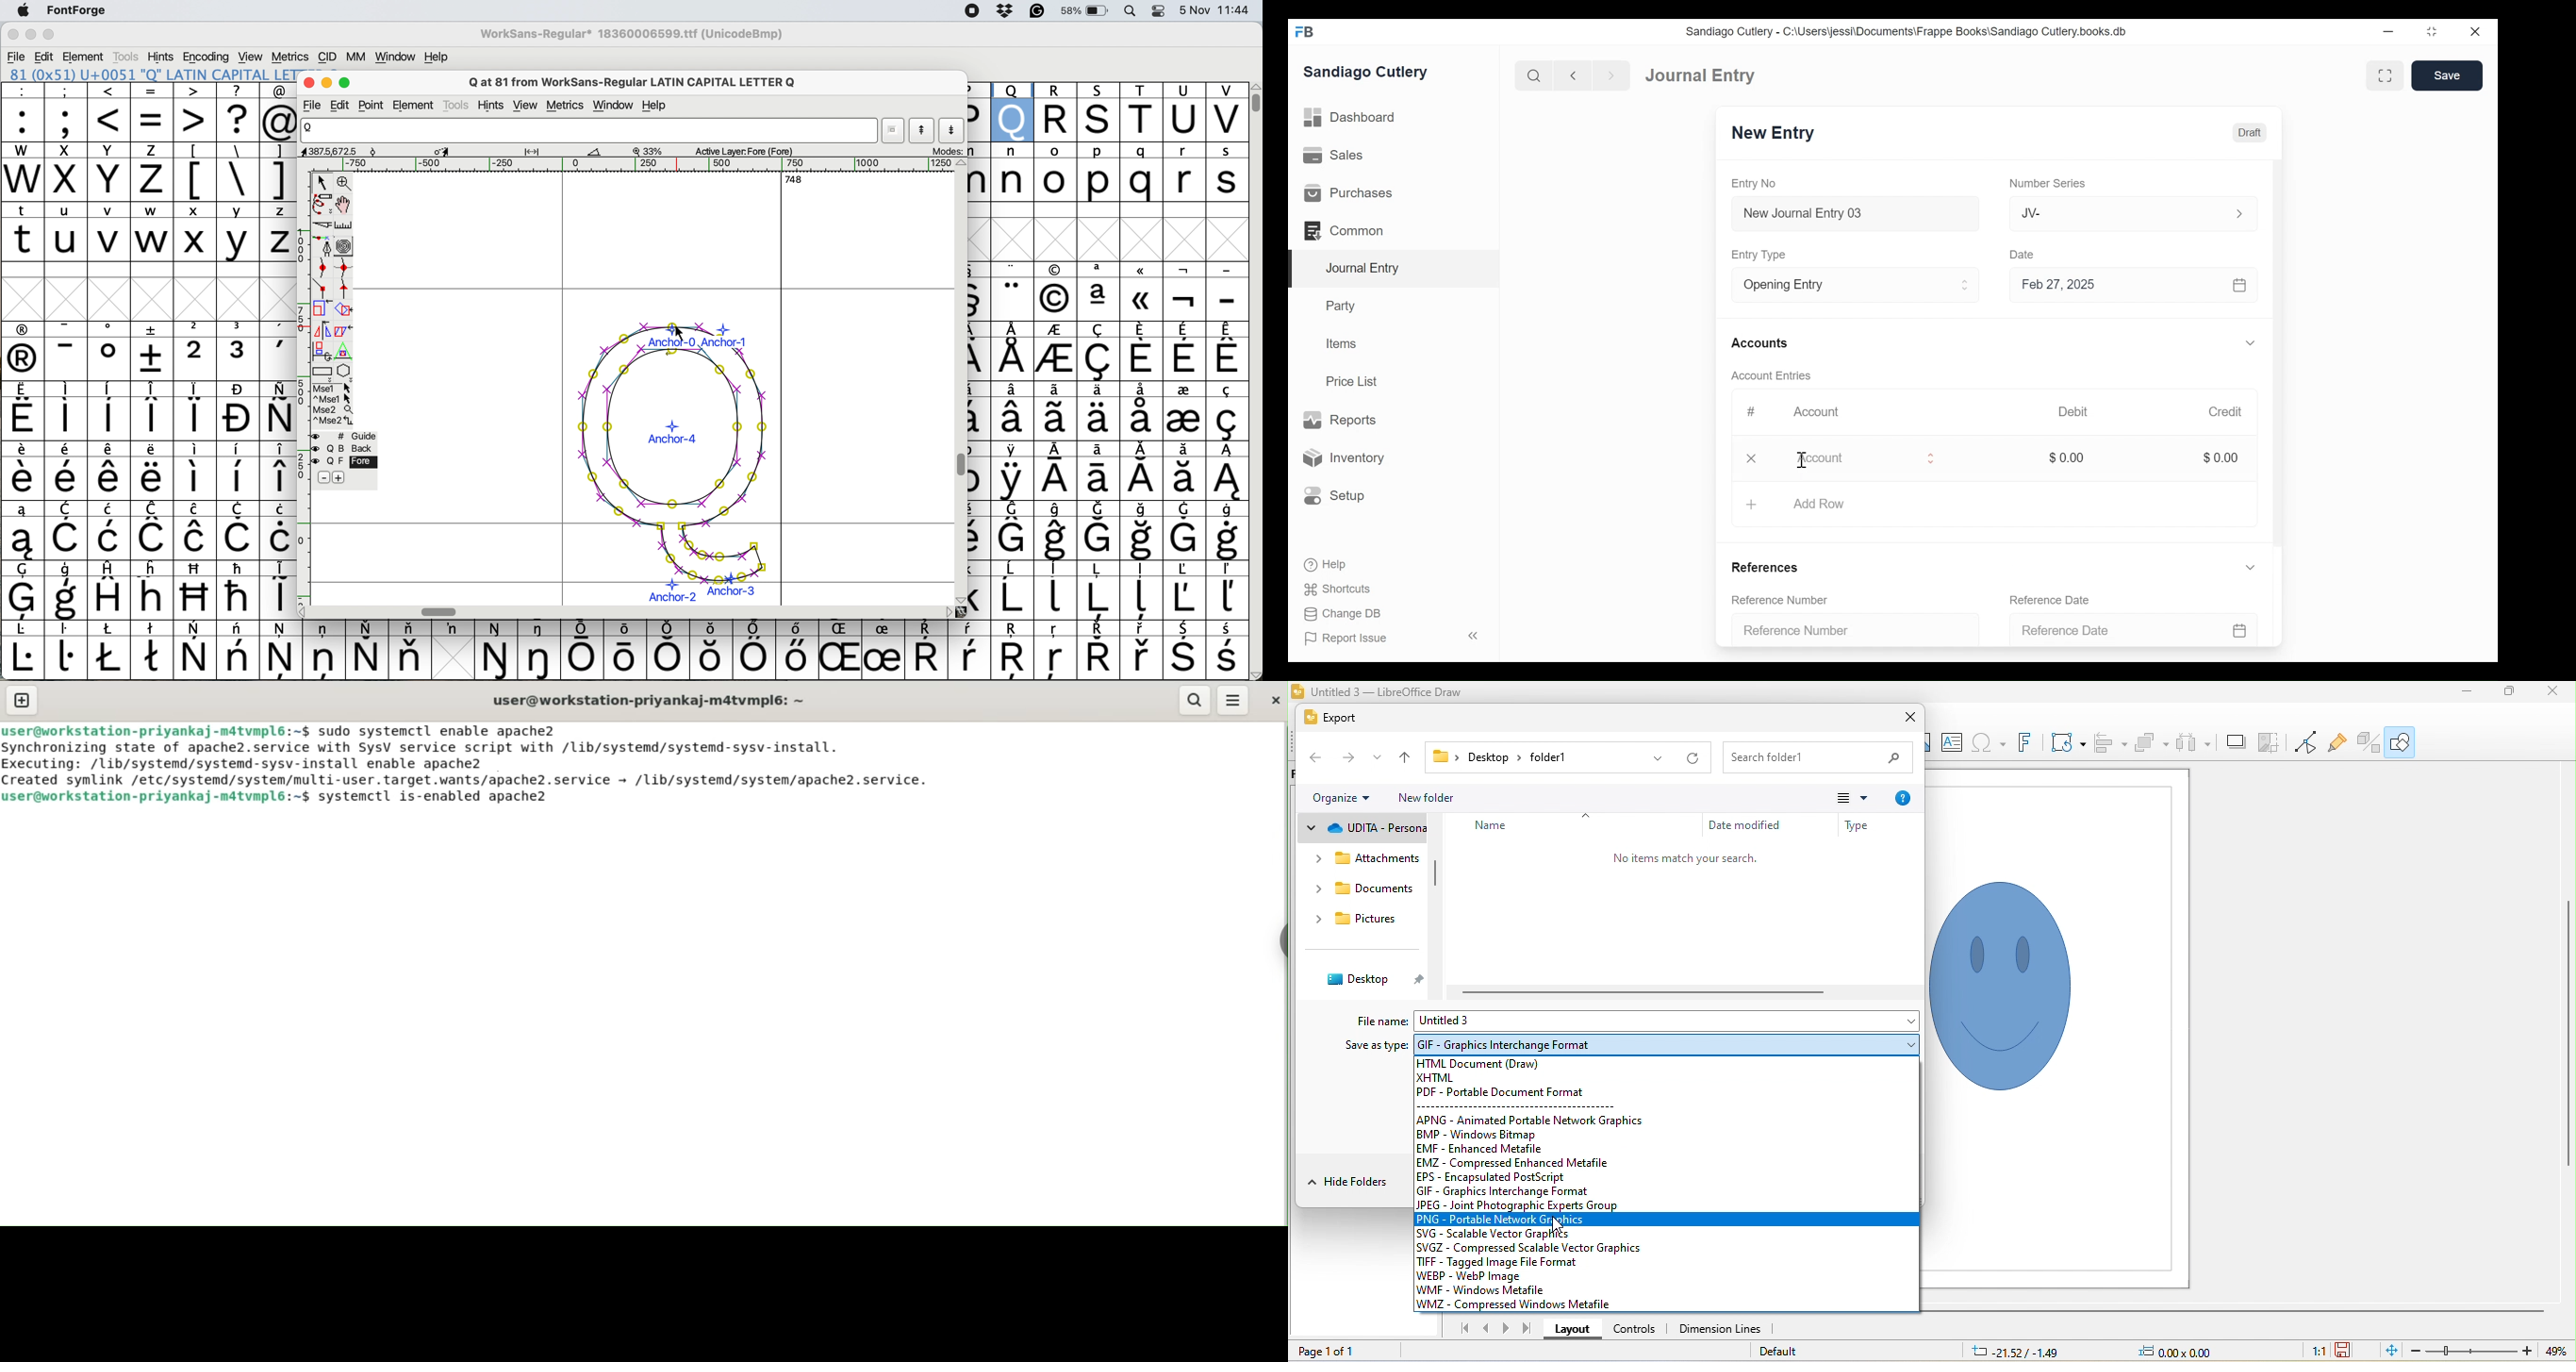 Image resolution: width=2576 pixels, height=1372 pixels. I want to click on shadow, so click(2234, 740).